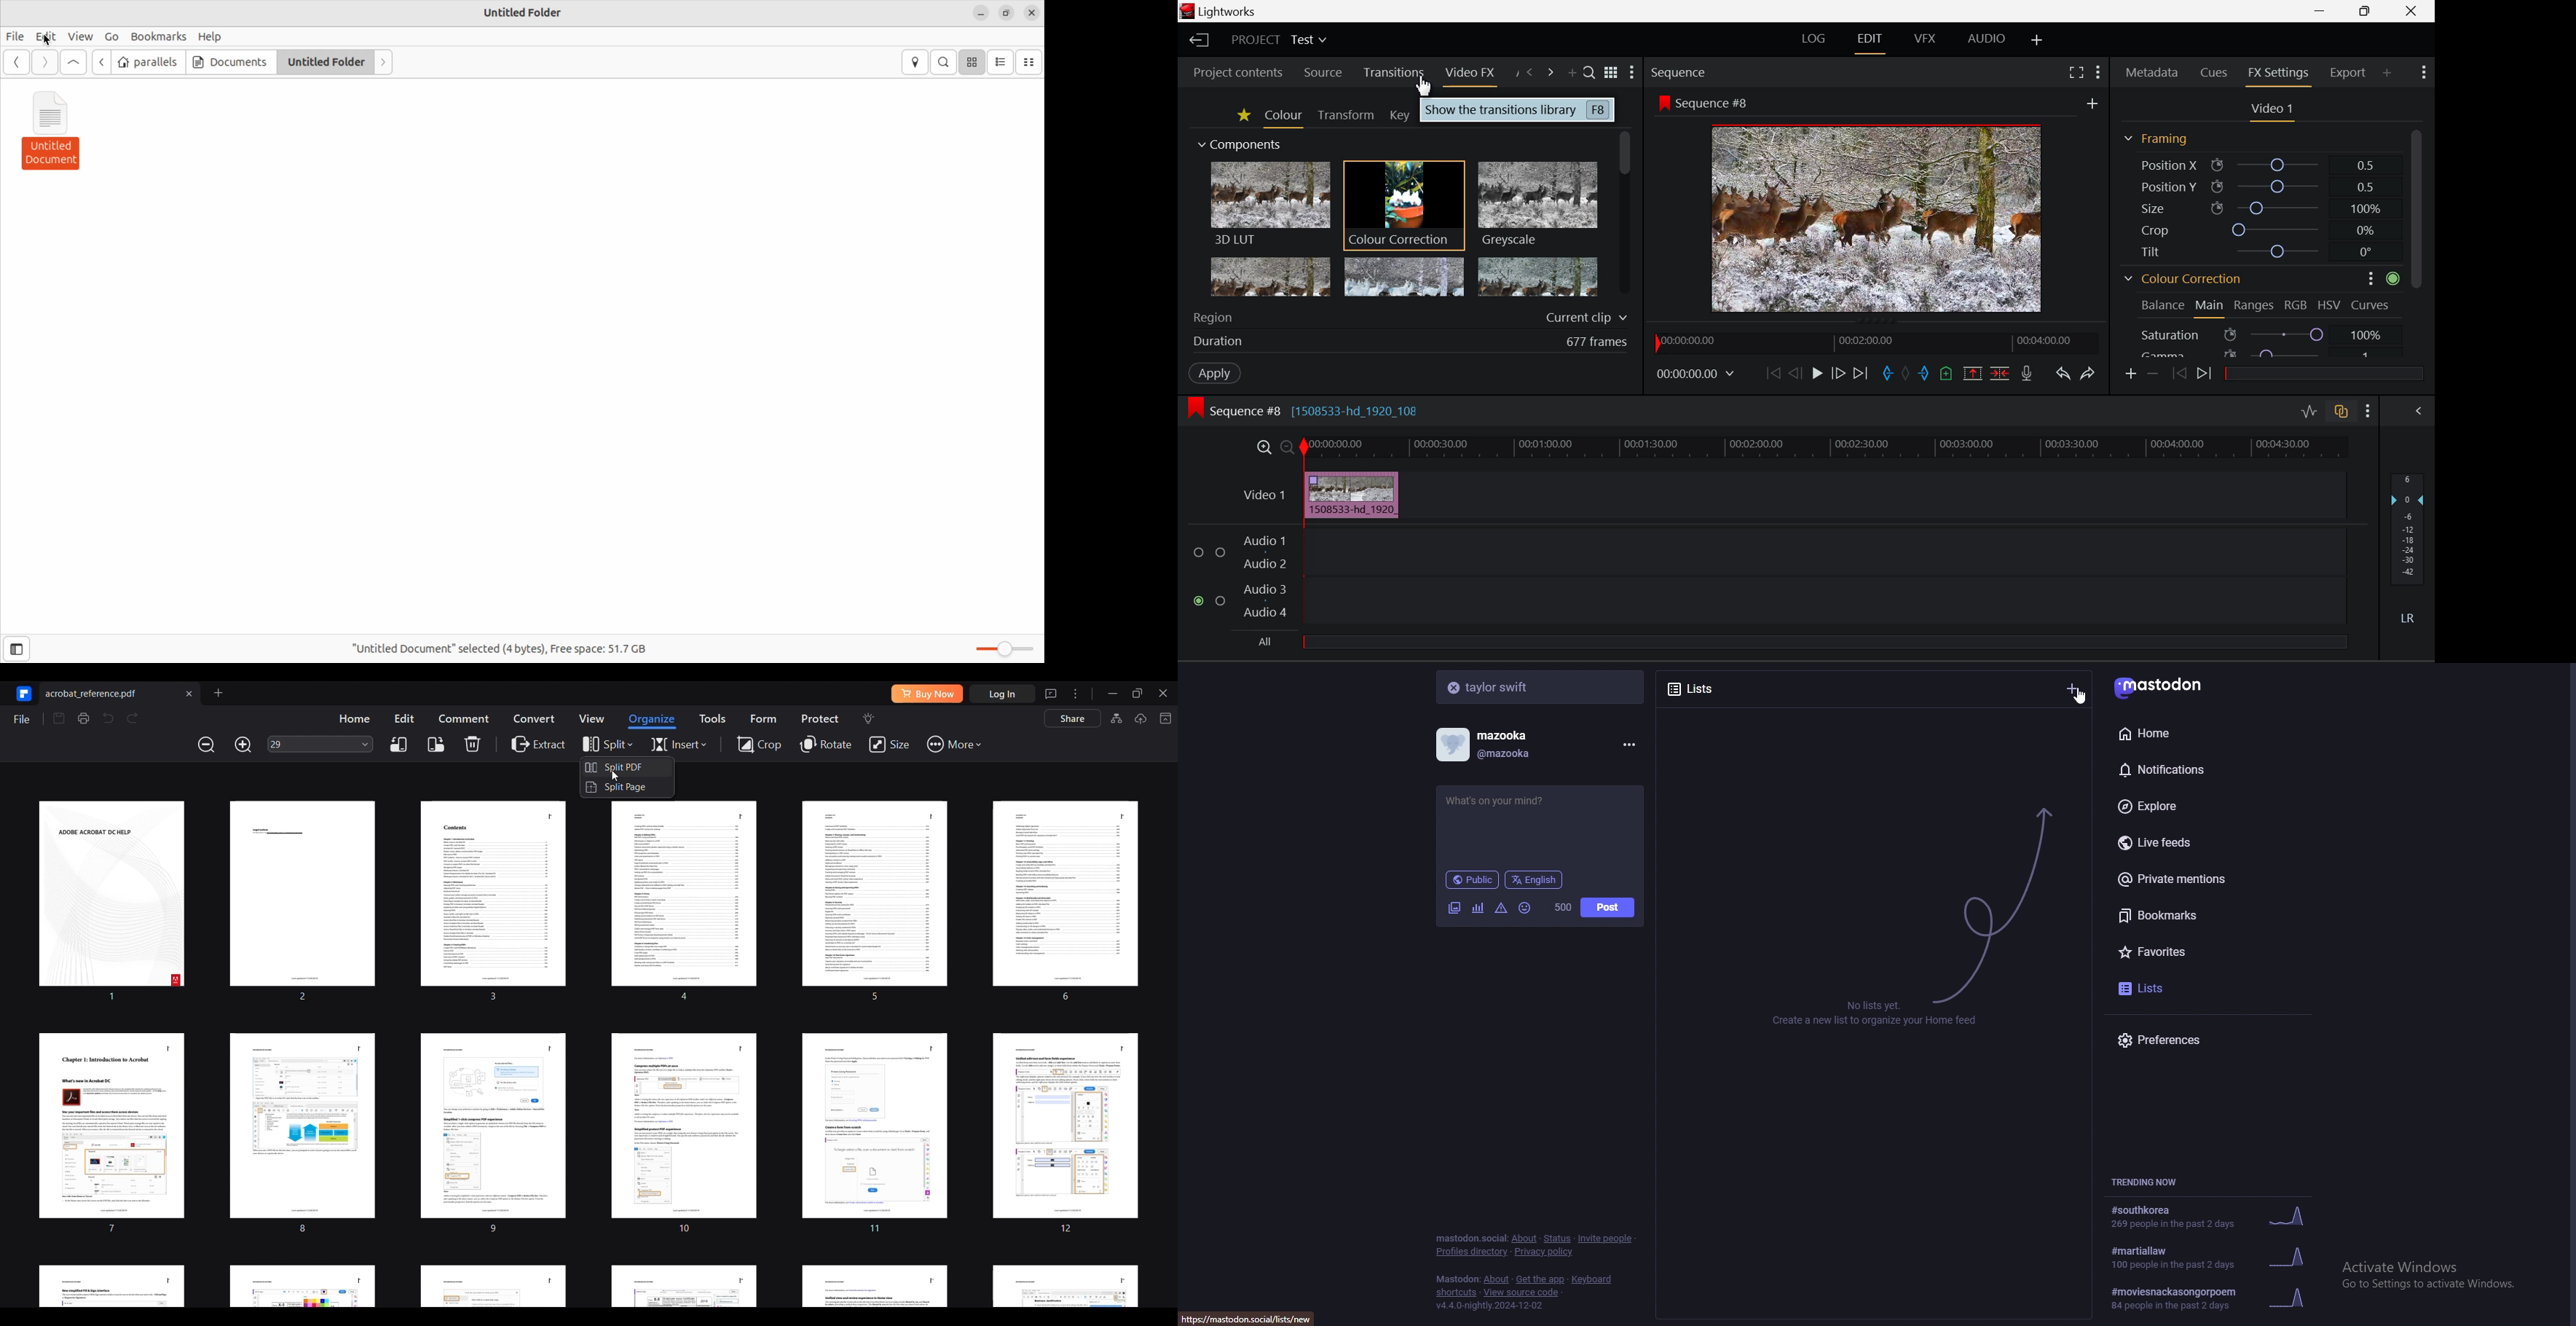 This screenshot has width=2576, height=1344. Describe the element at coordinates (1556, 1239) in the screenshot. I see `status` at that location.